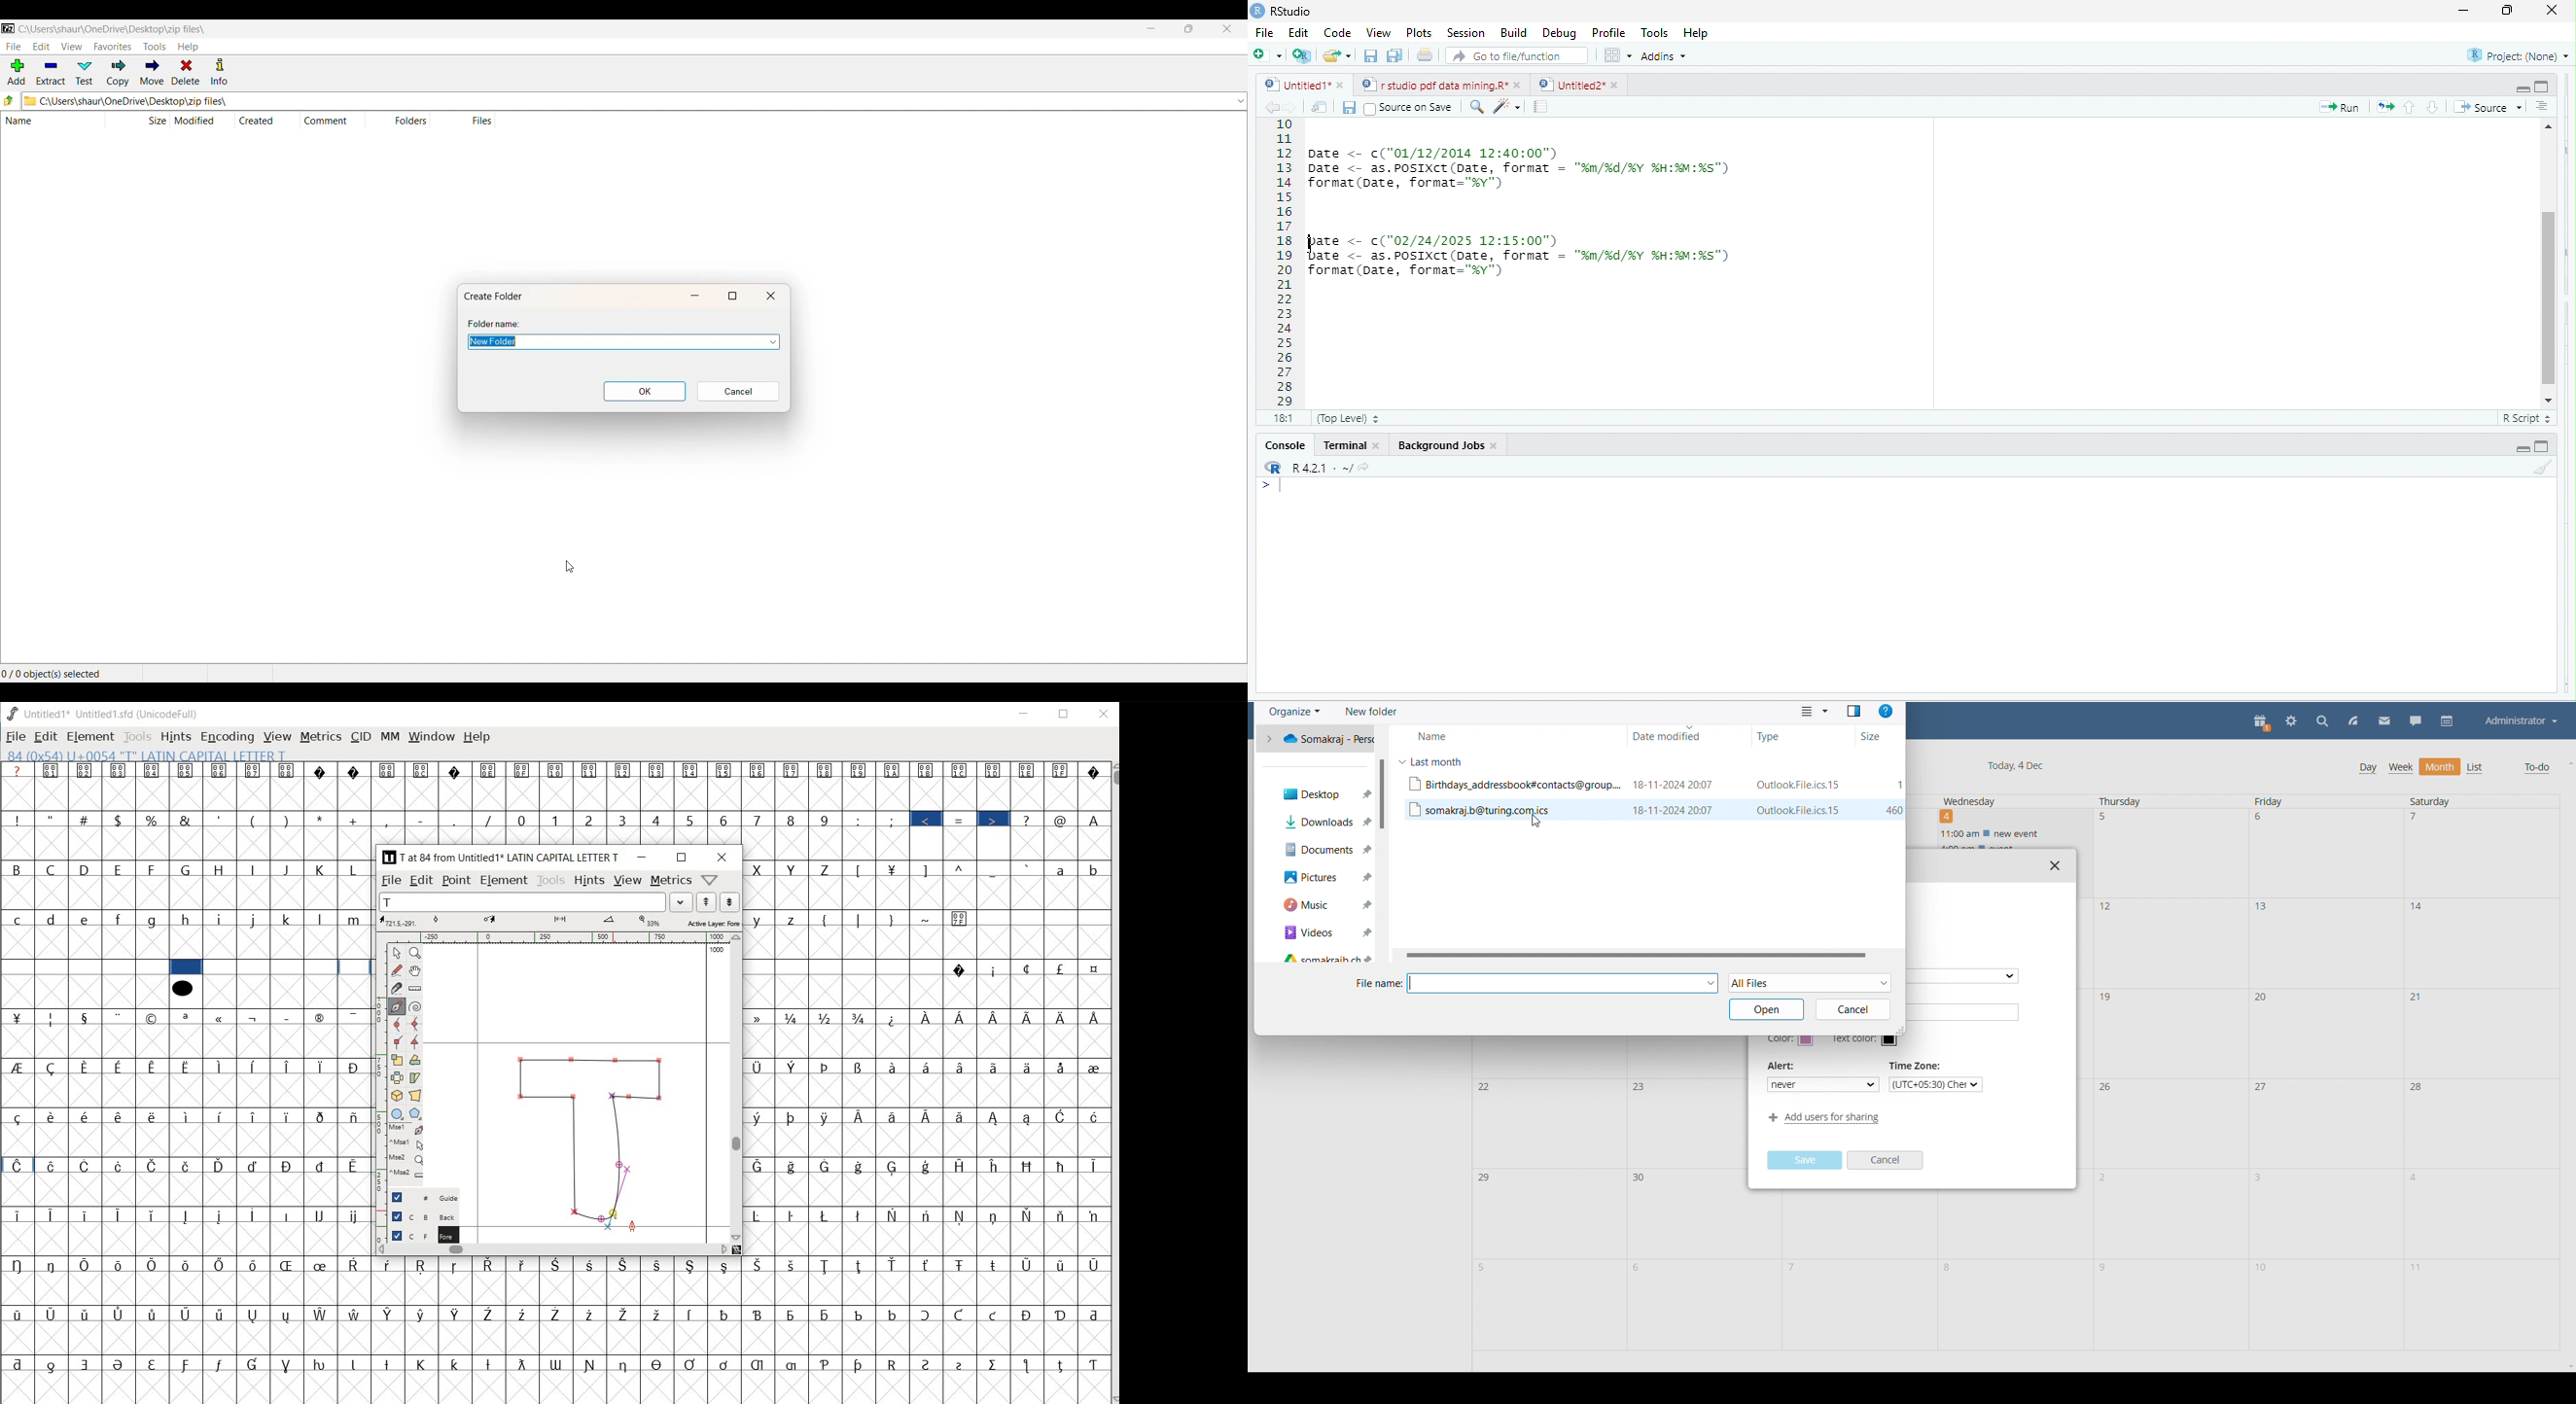 The width and height of the screenshot is (2576, 1428). Describe the element at coordinates (121, 1066) in the screenshot. I see `Symbol` at that location.